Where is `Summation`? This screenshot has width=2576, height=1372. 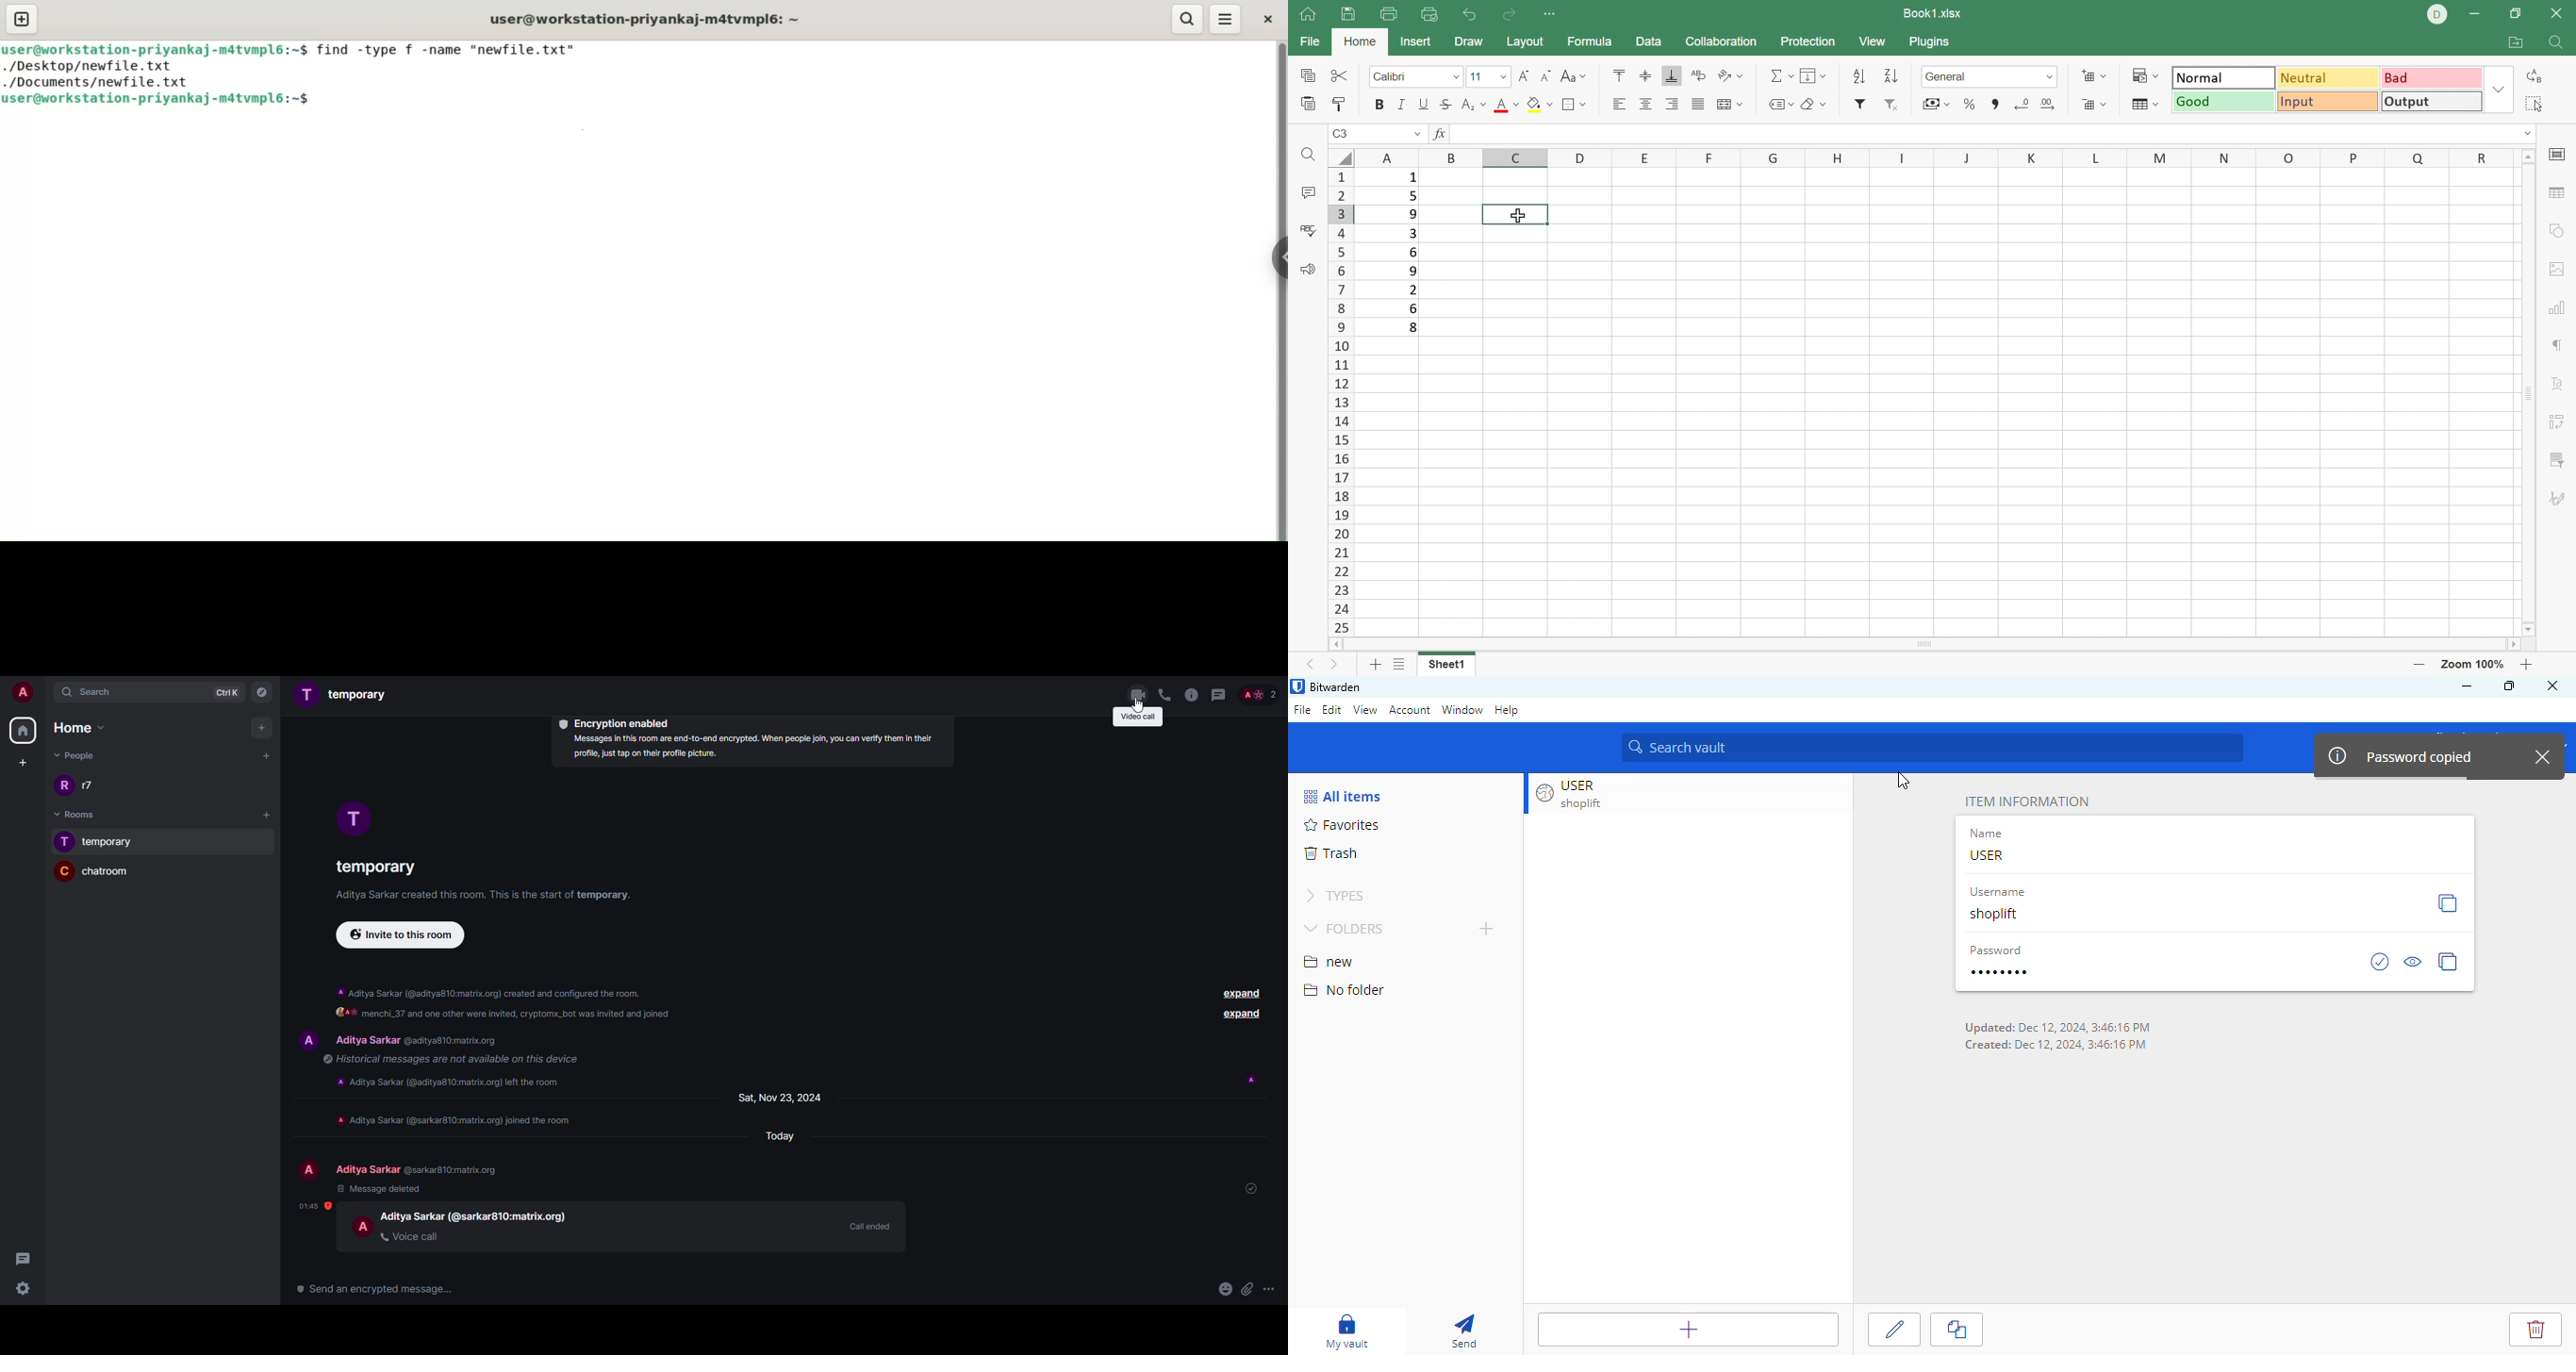
Summation is located at coordinates (1782, 77).